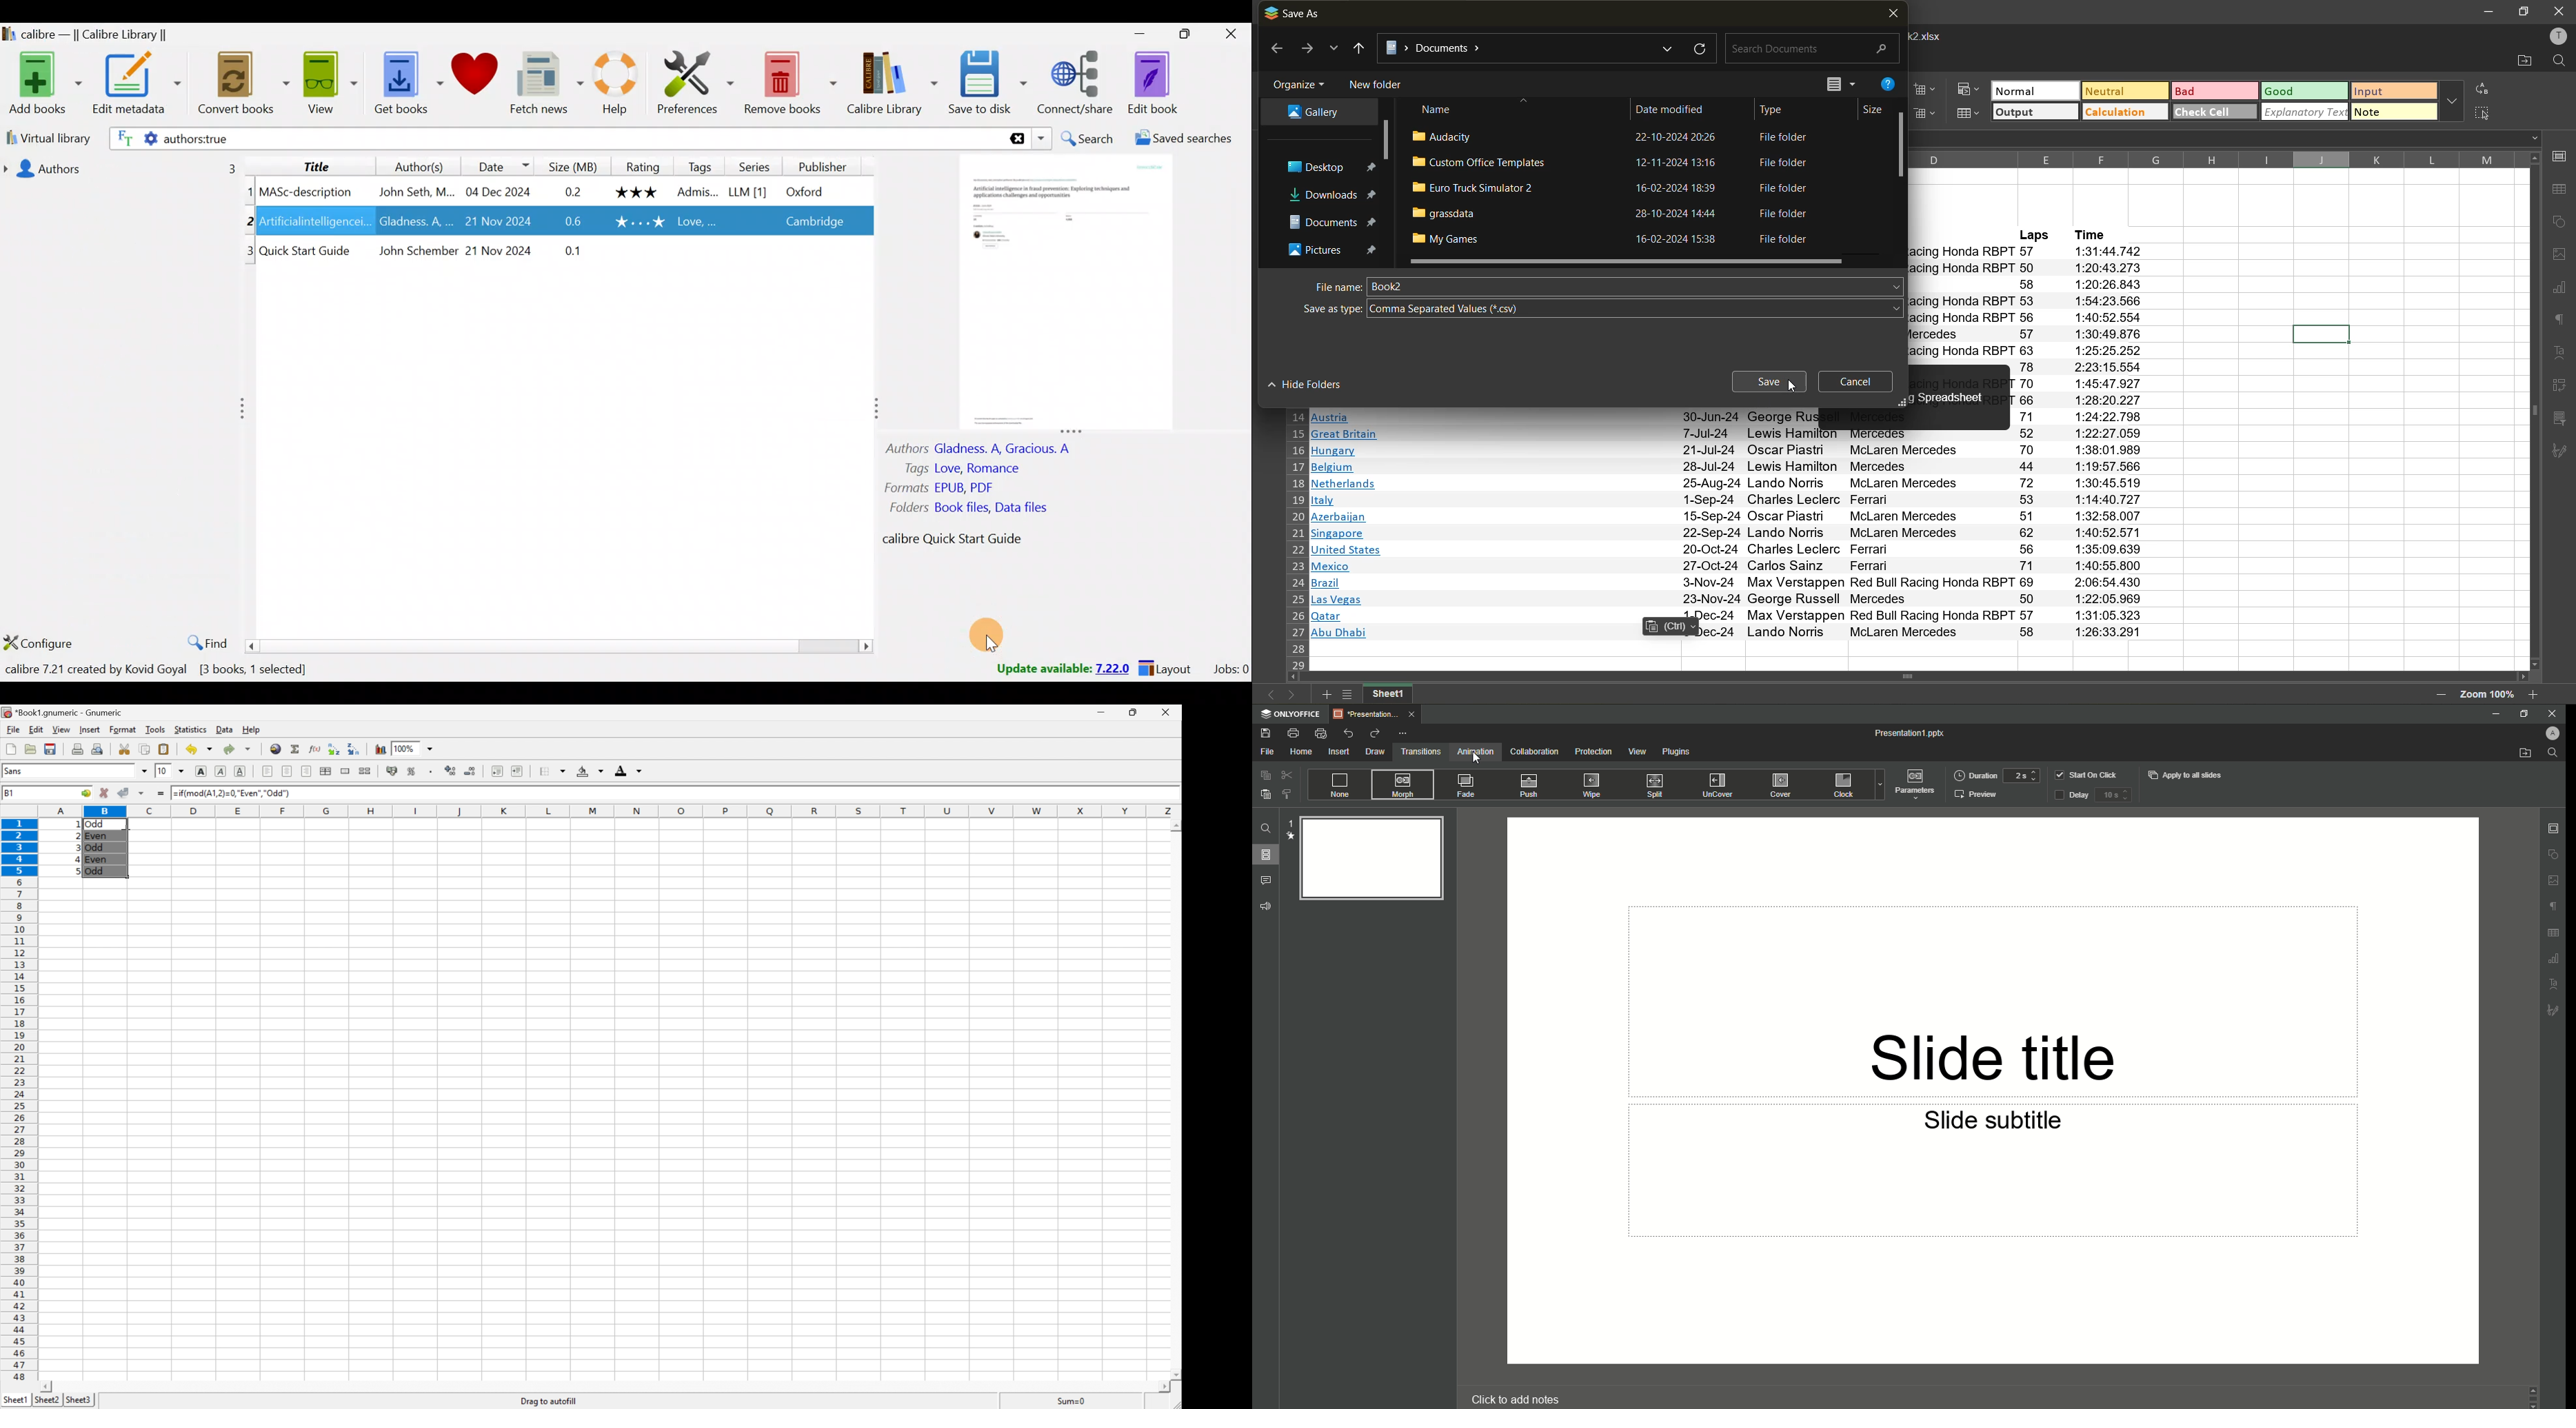 The width and height of the screenshot is (2576, 1428). Describe the element at coordinates (1868, 109) in the screenshot. I see `size` at that location.